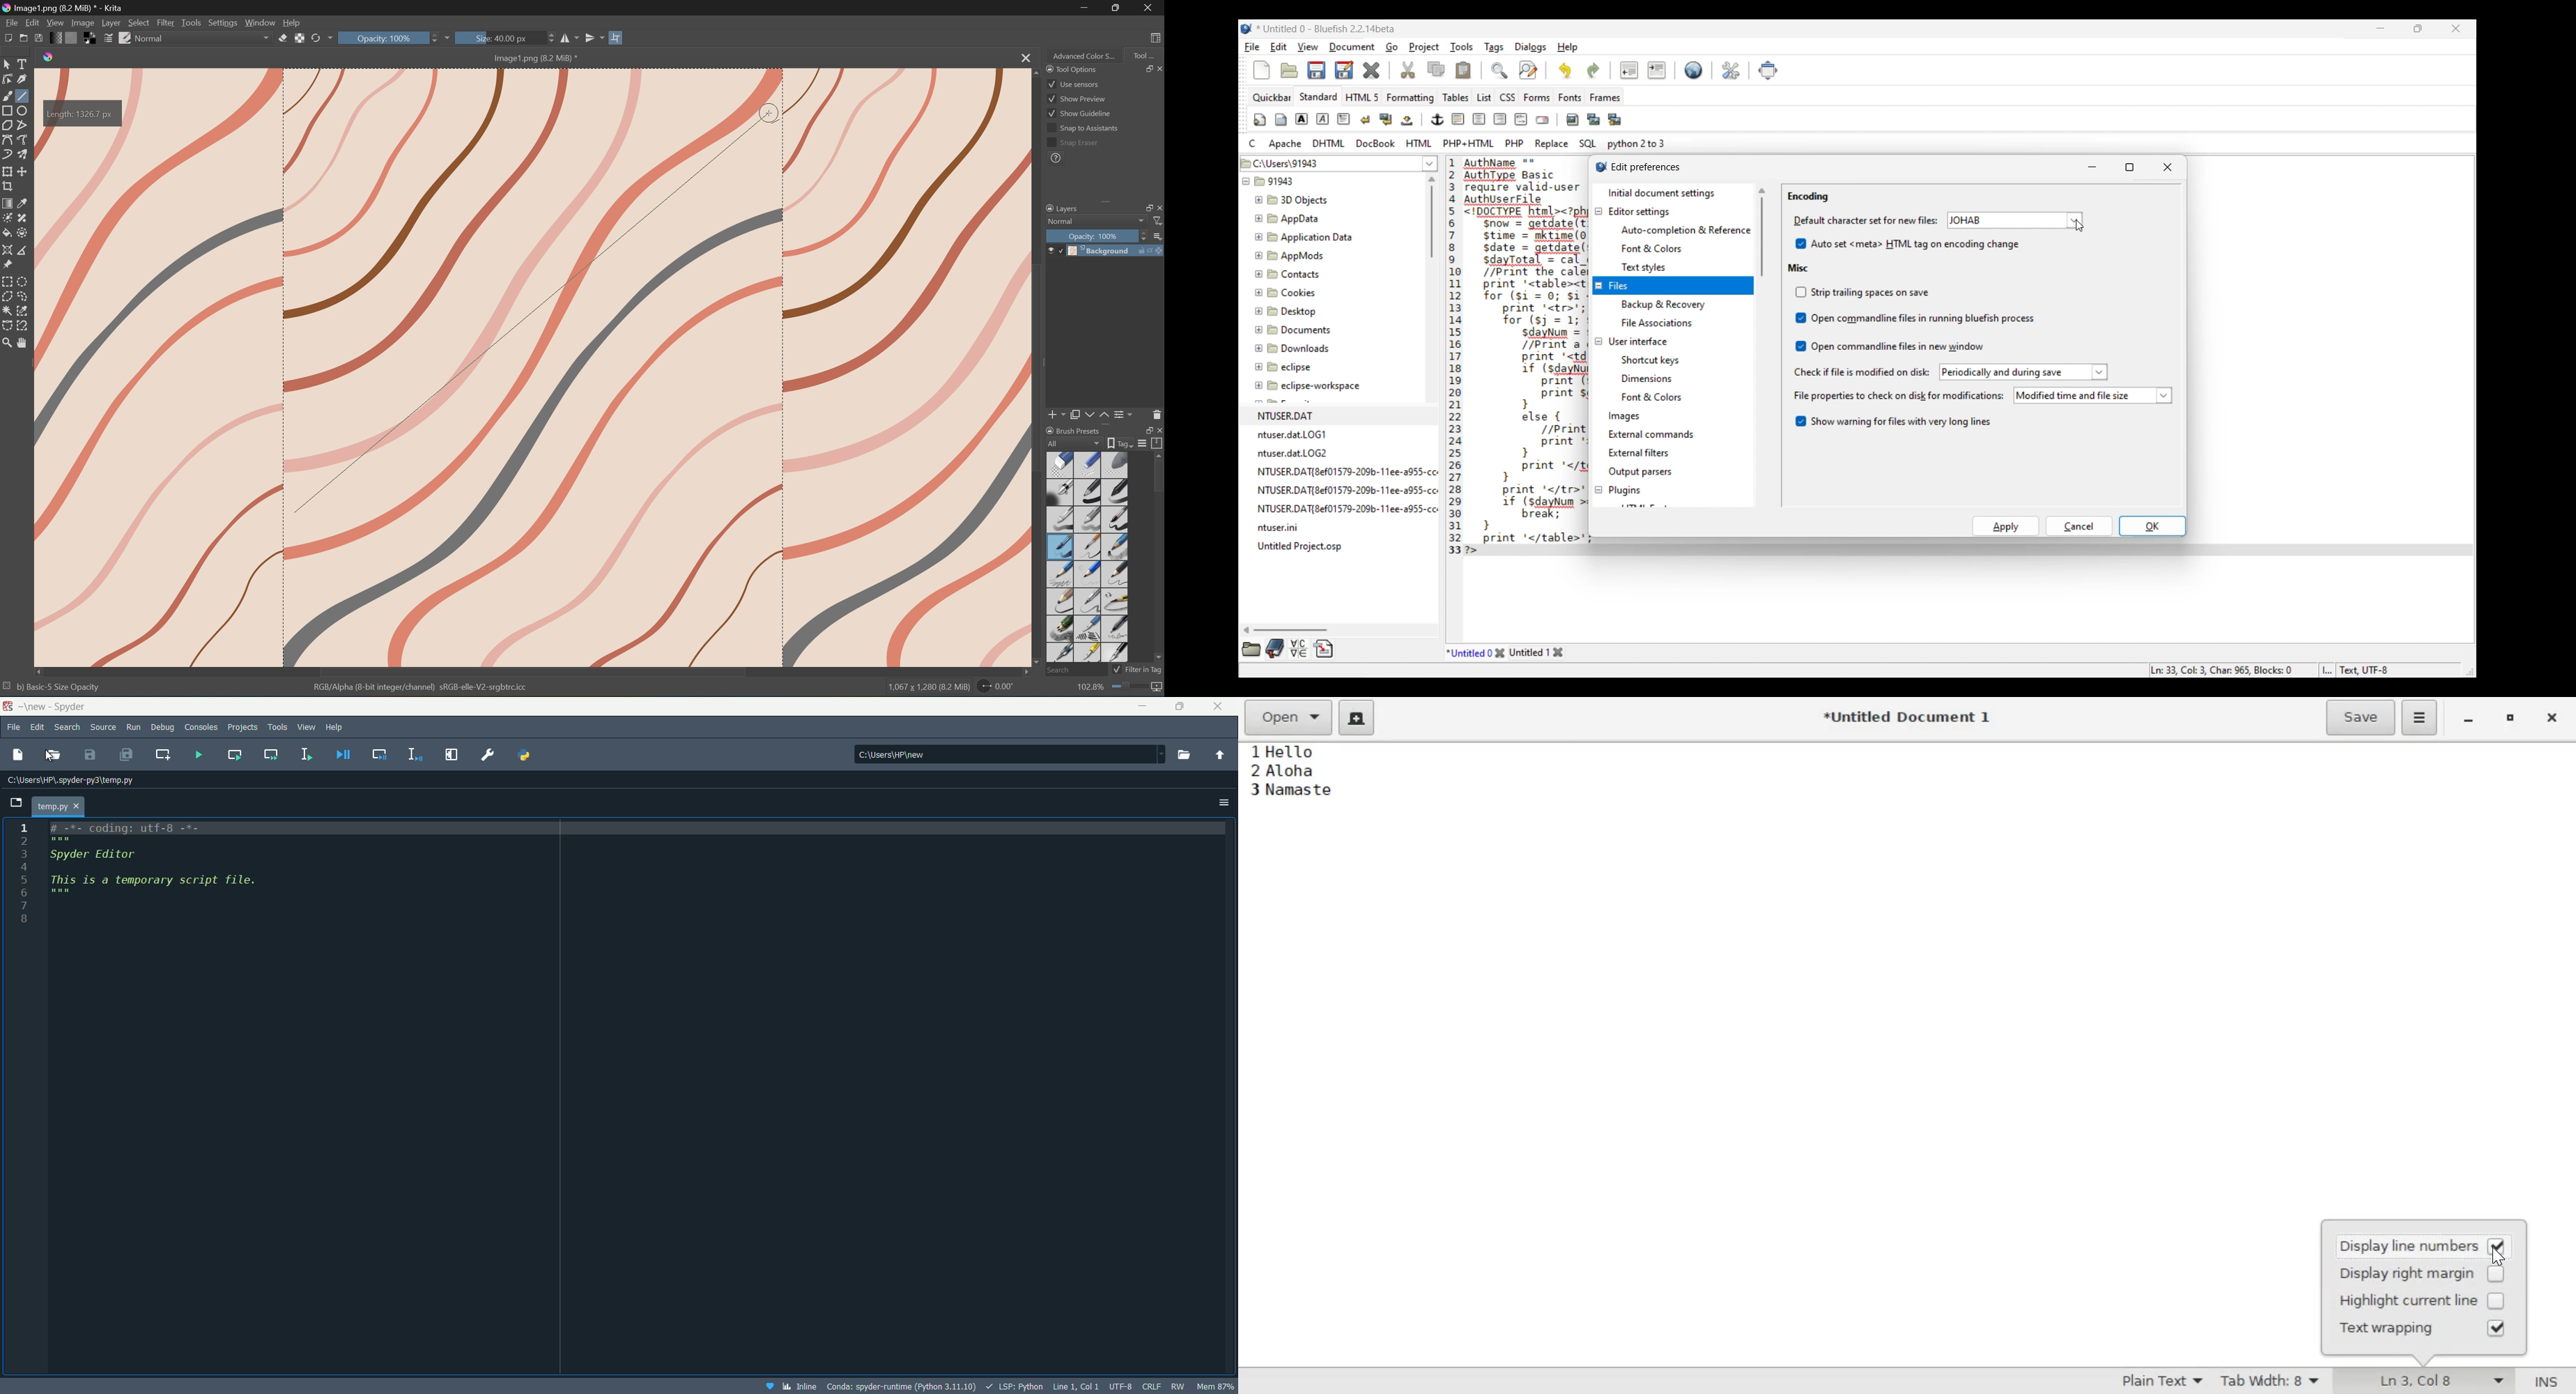 The height and width of the screenshot is (1400, 2576). Describe the element at coordinates (1358, 717) in the screenshot. I see `create a new document` at that location.